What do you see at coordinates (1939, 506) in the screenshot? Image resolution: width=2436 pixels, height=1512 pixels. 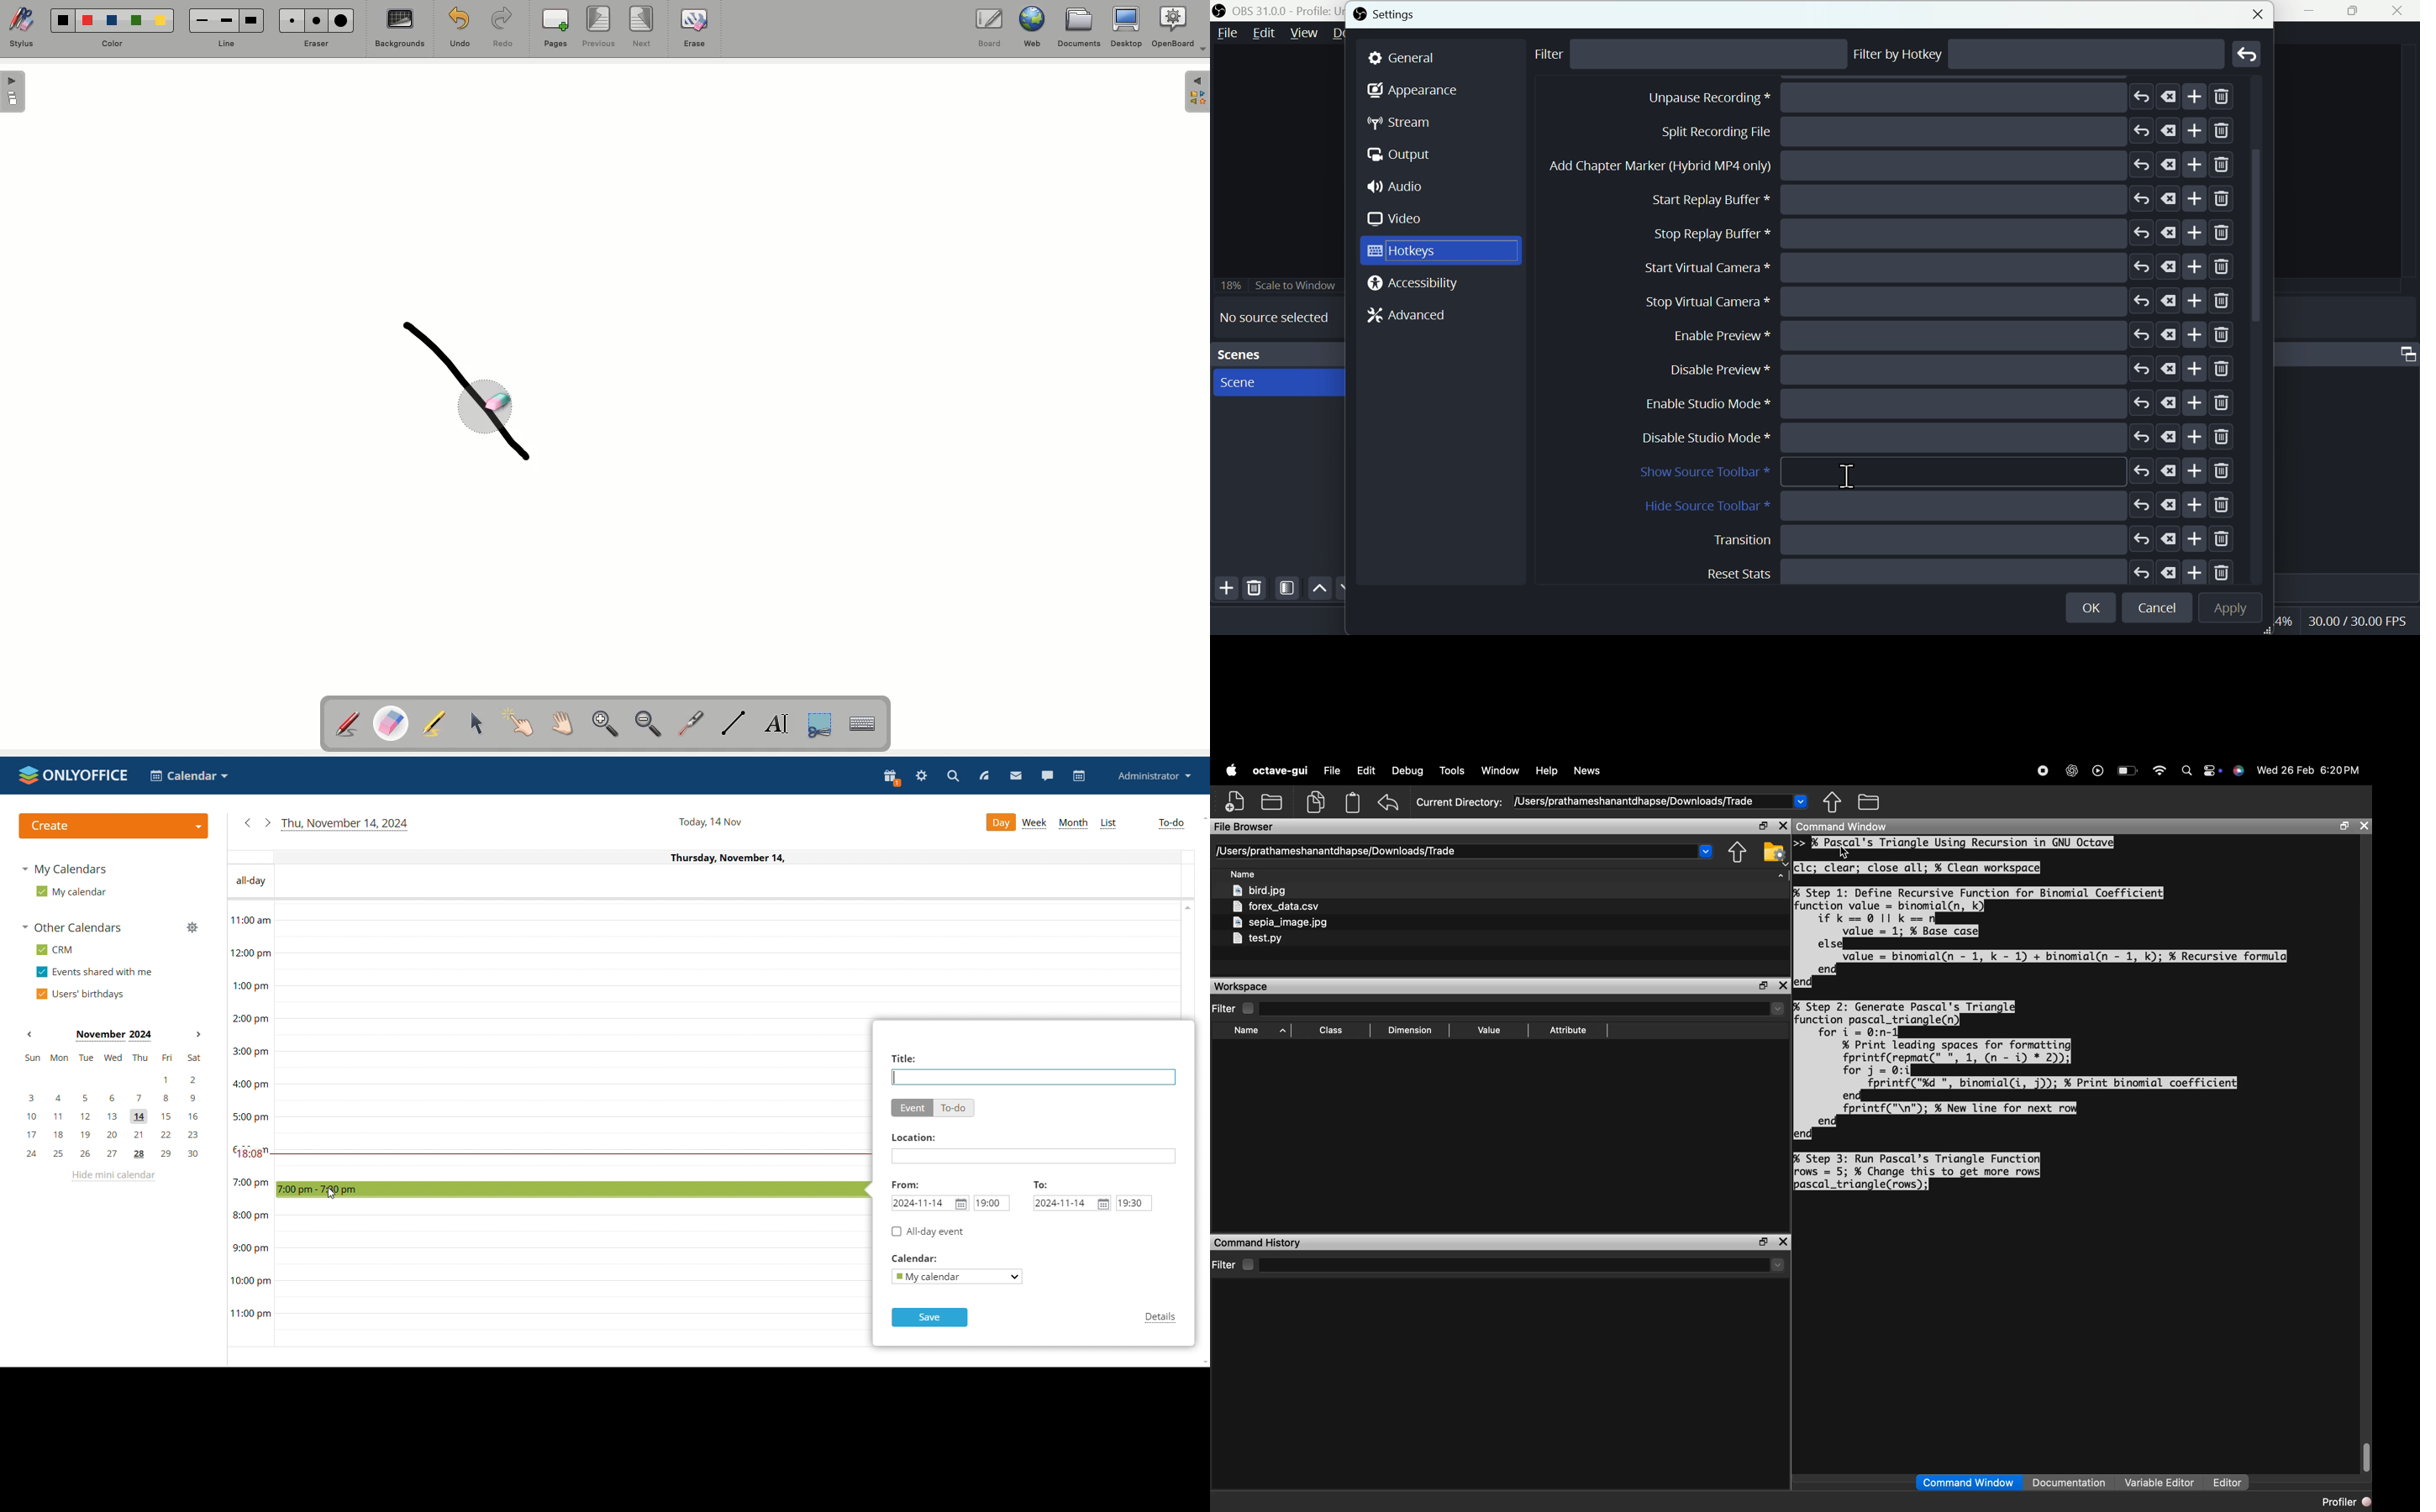 I see `Height source toolbar` at bounding box center [1939, 506].